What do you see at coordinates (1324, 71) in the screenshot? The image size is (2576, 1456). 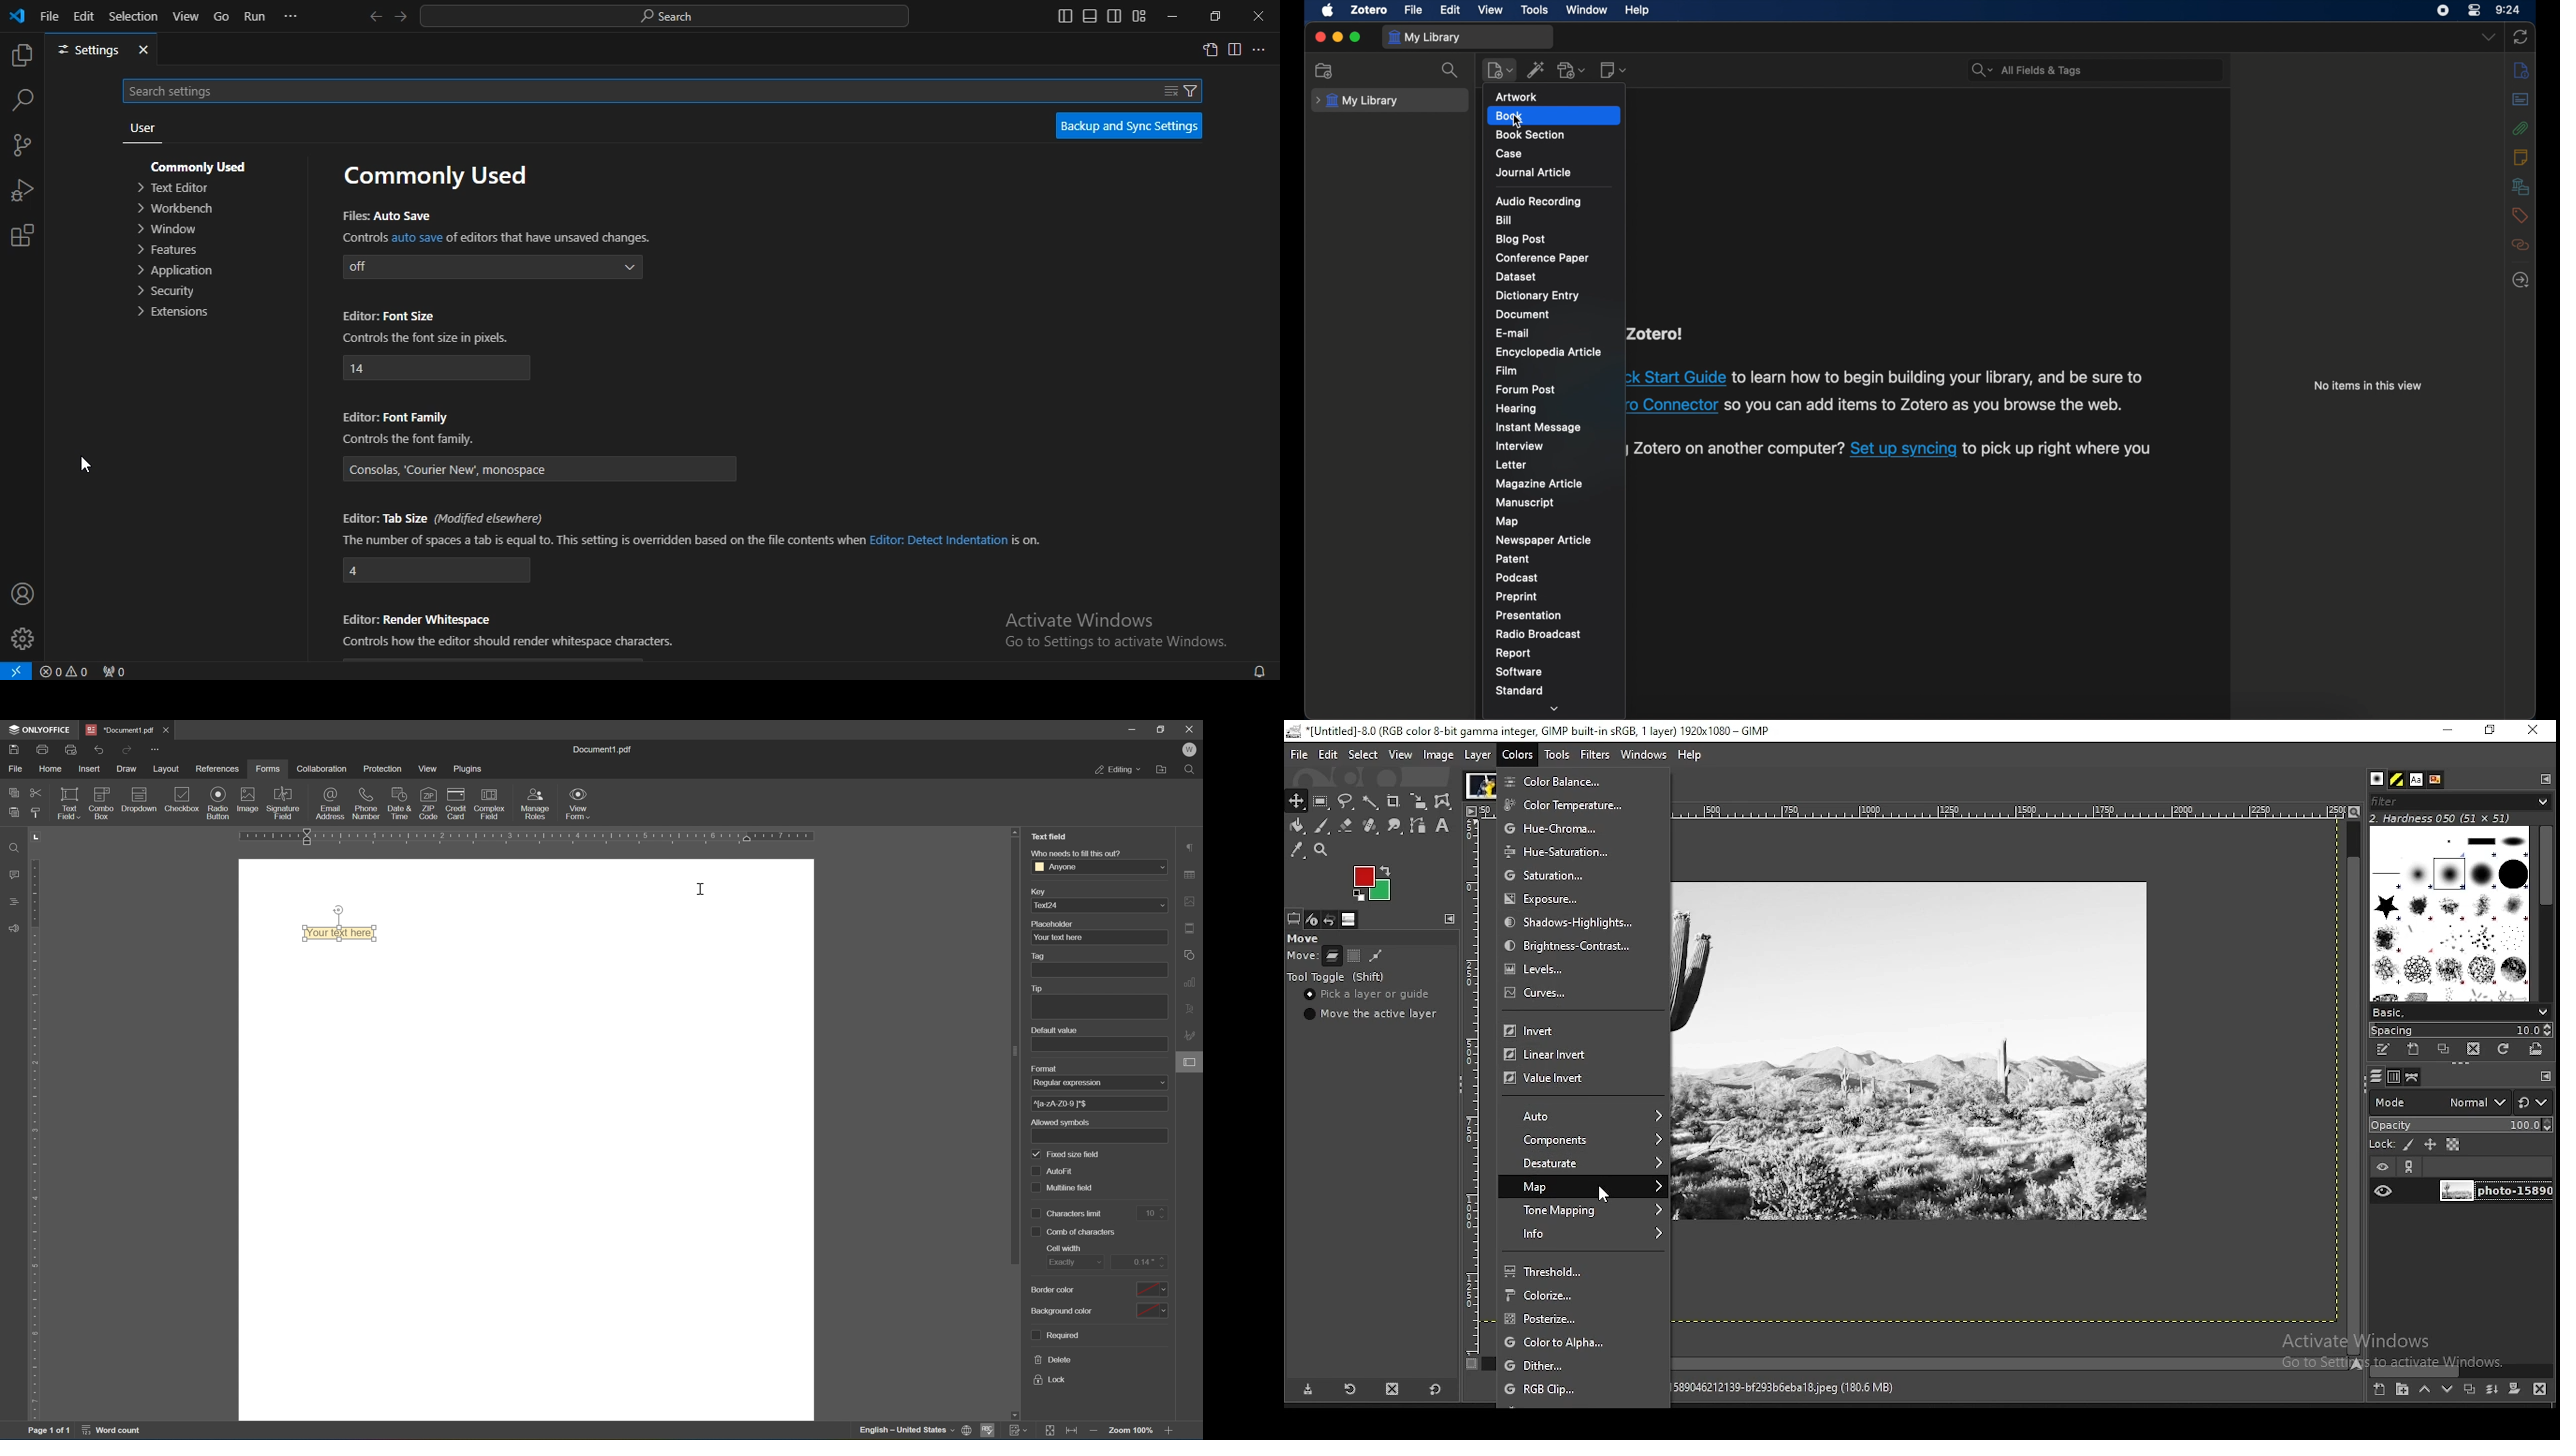 I see `new collection` at bounding box center [1324, 71].